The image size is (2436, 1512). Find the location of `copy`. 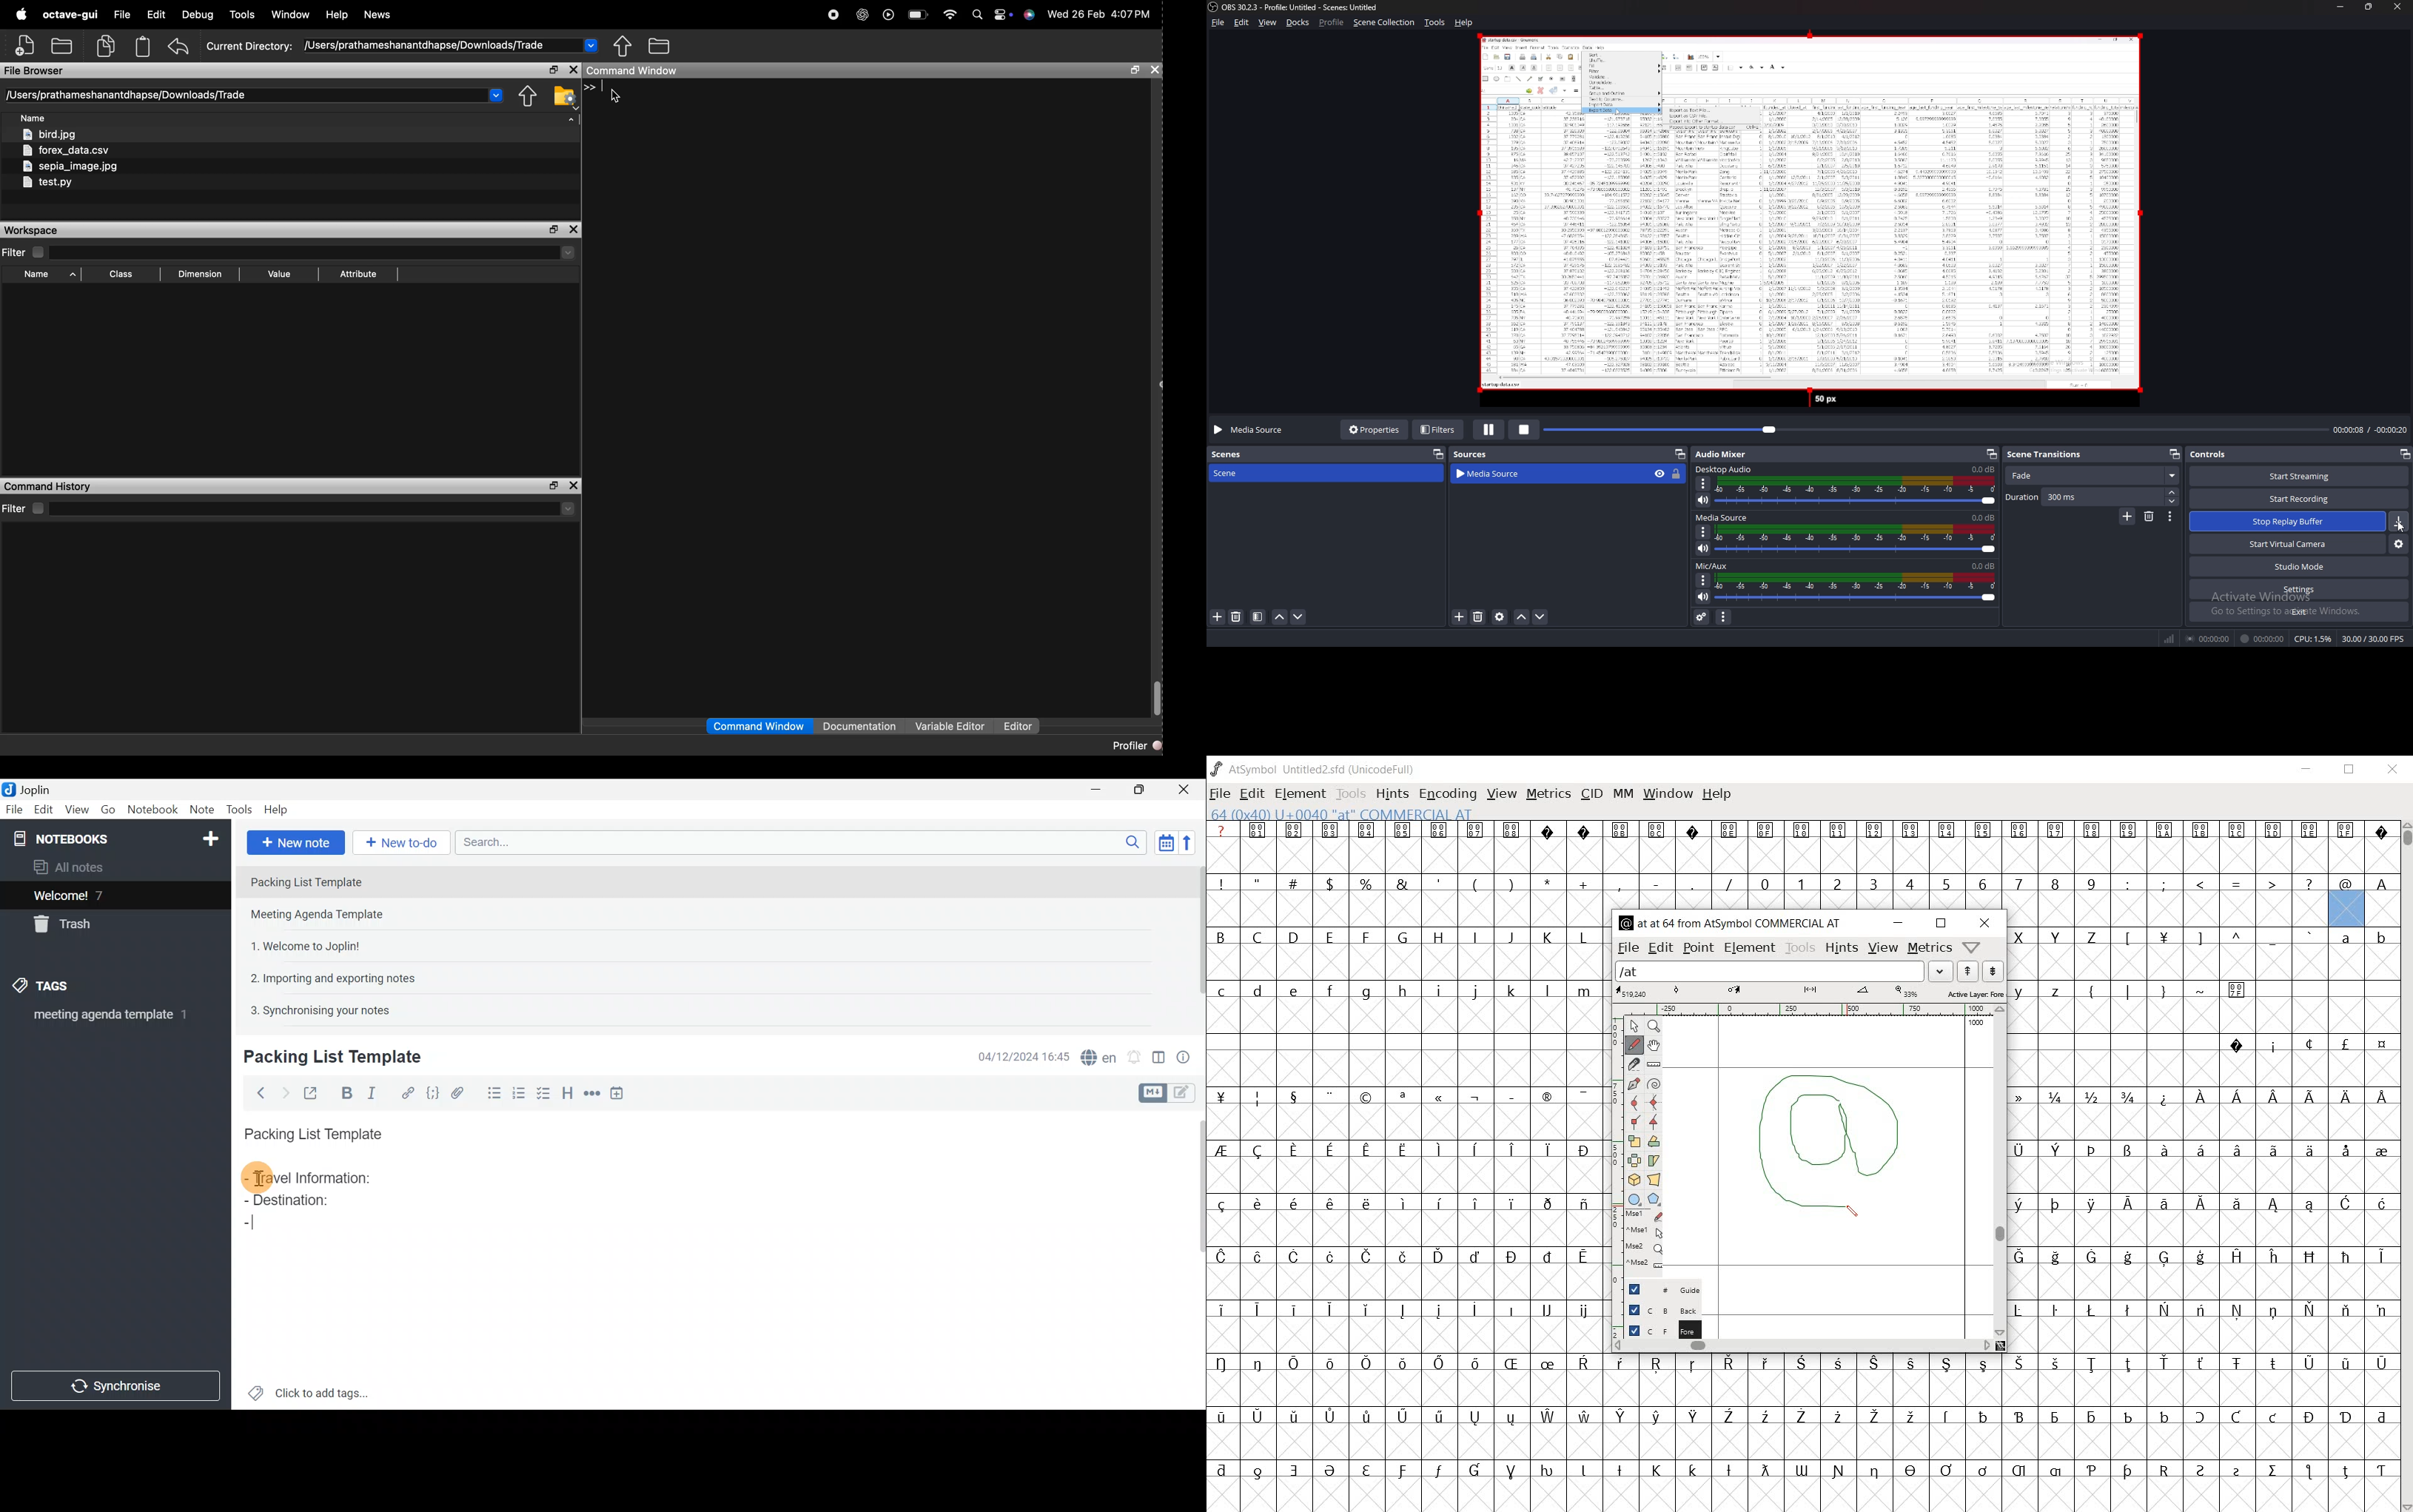

copy is located at coordinates (105, 46).